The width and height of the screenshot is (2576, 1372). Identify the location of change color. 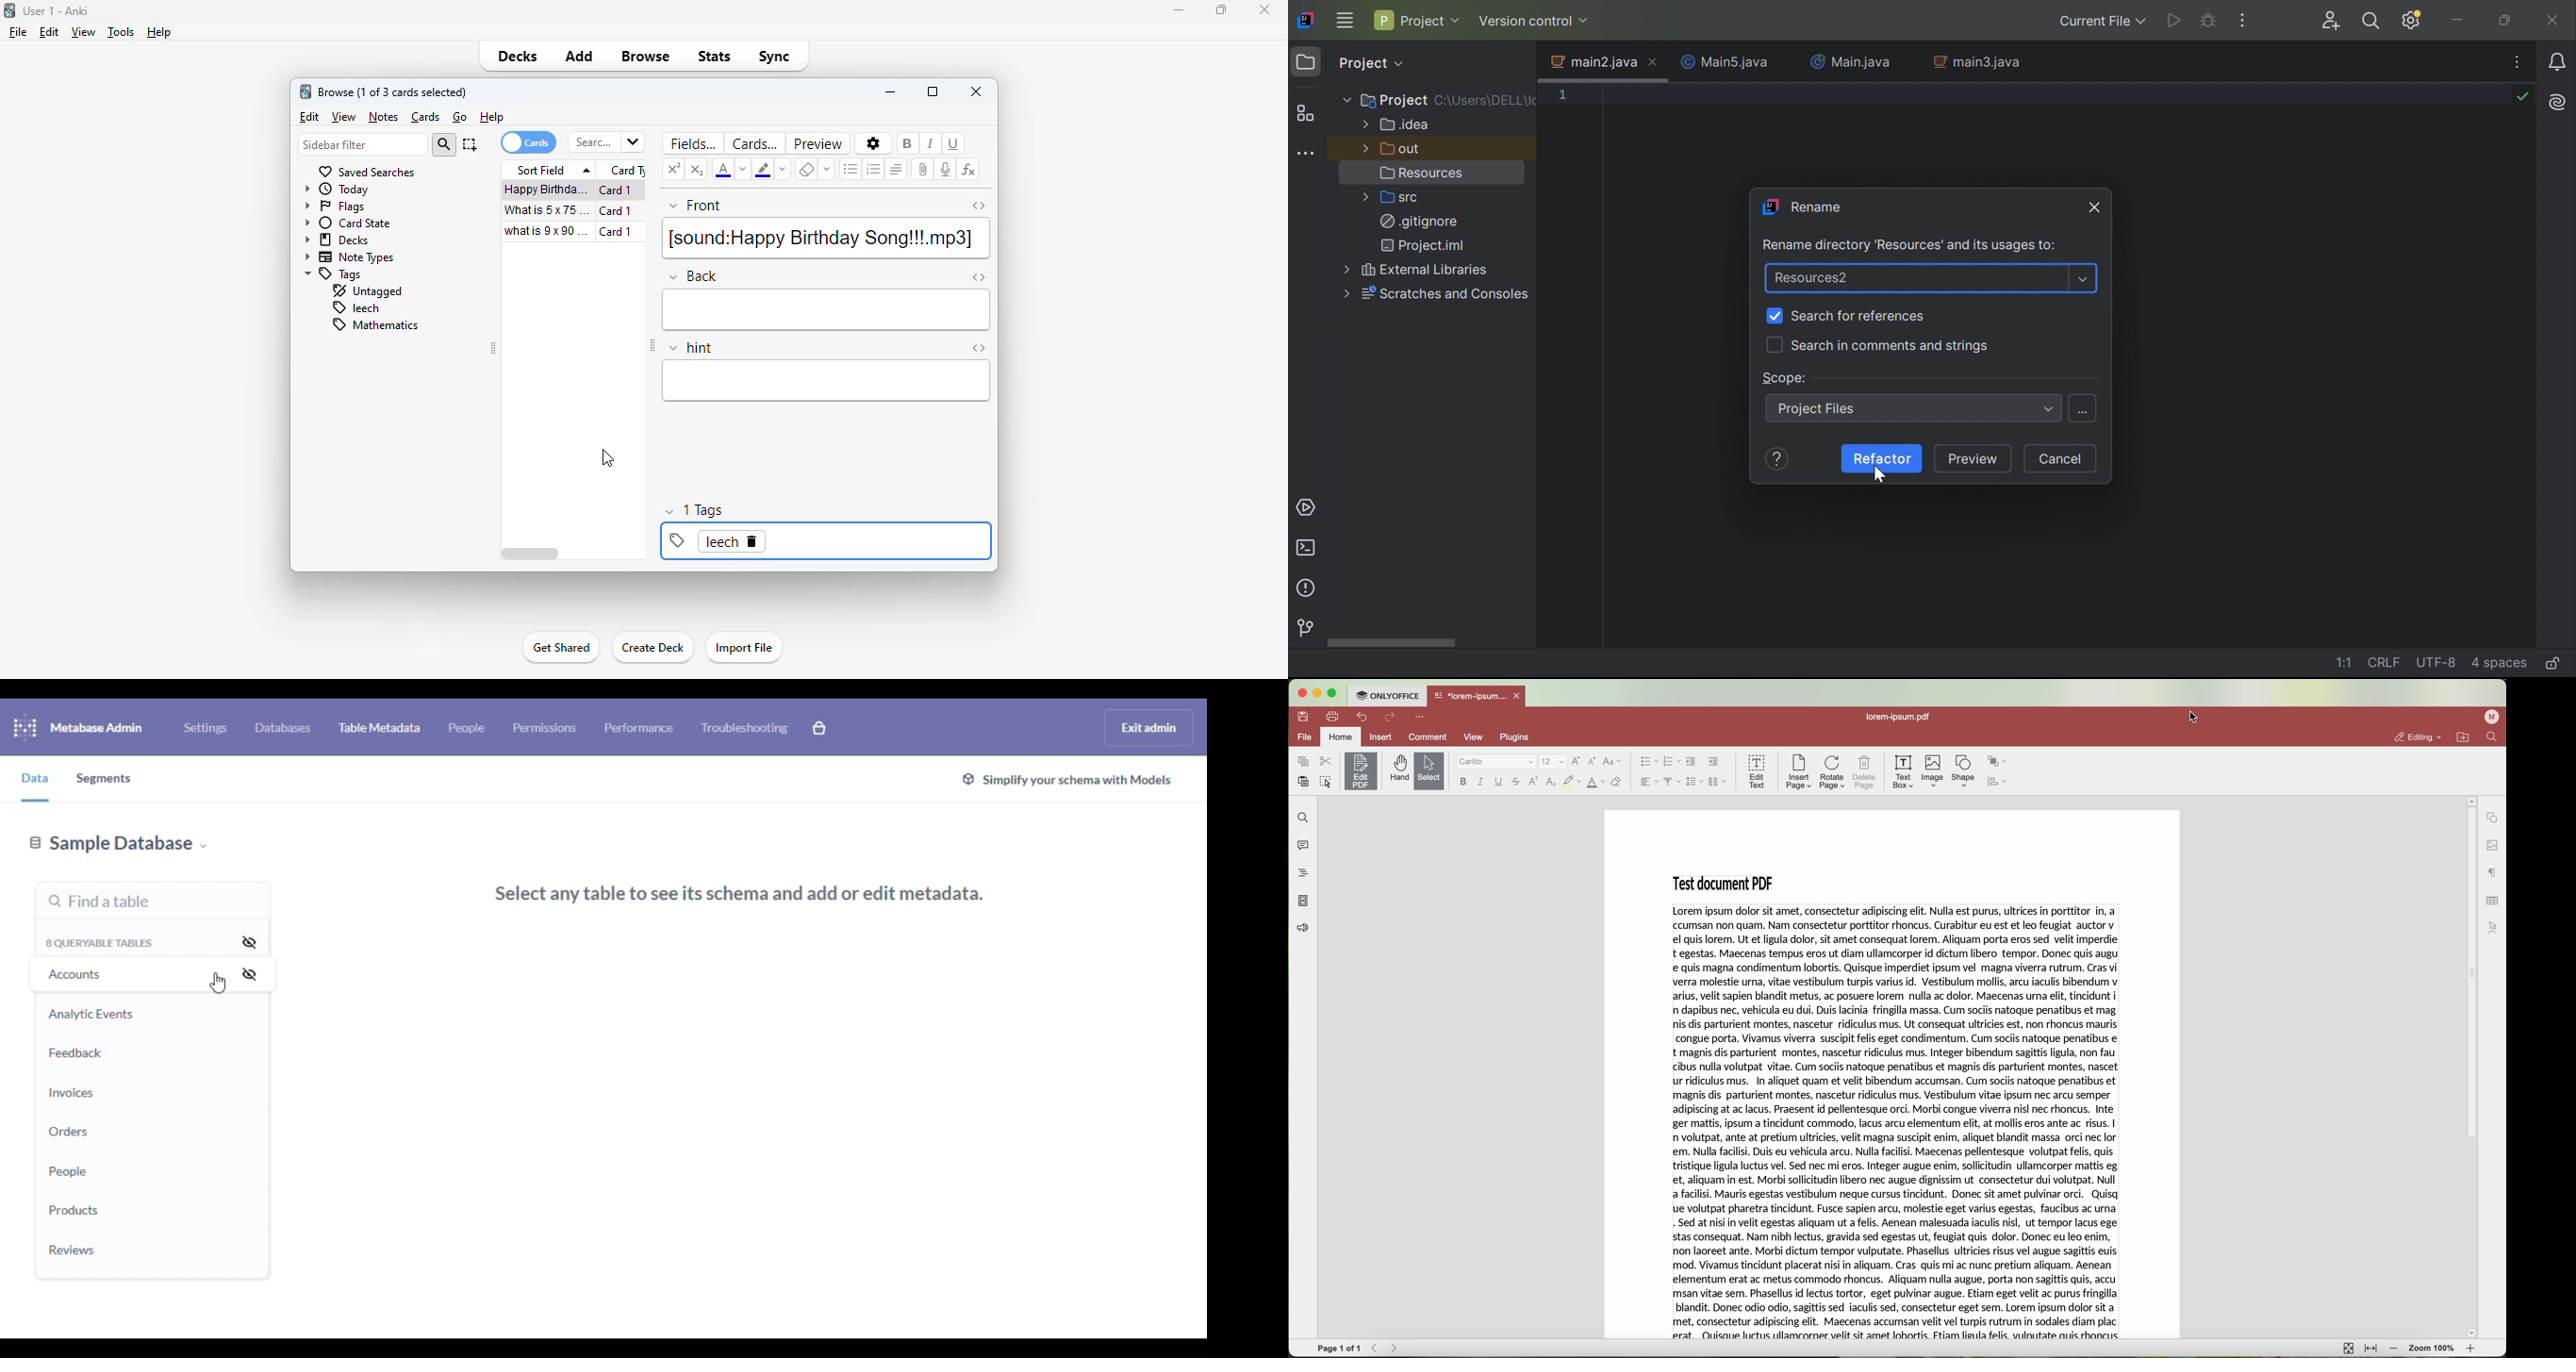
(744, 170).